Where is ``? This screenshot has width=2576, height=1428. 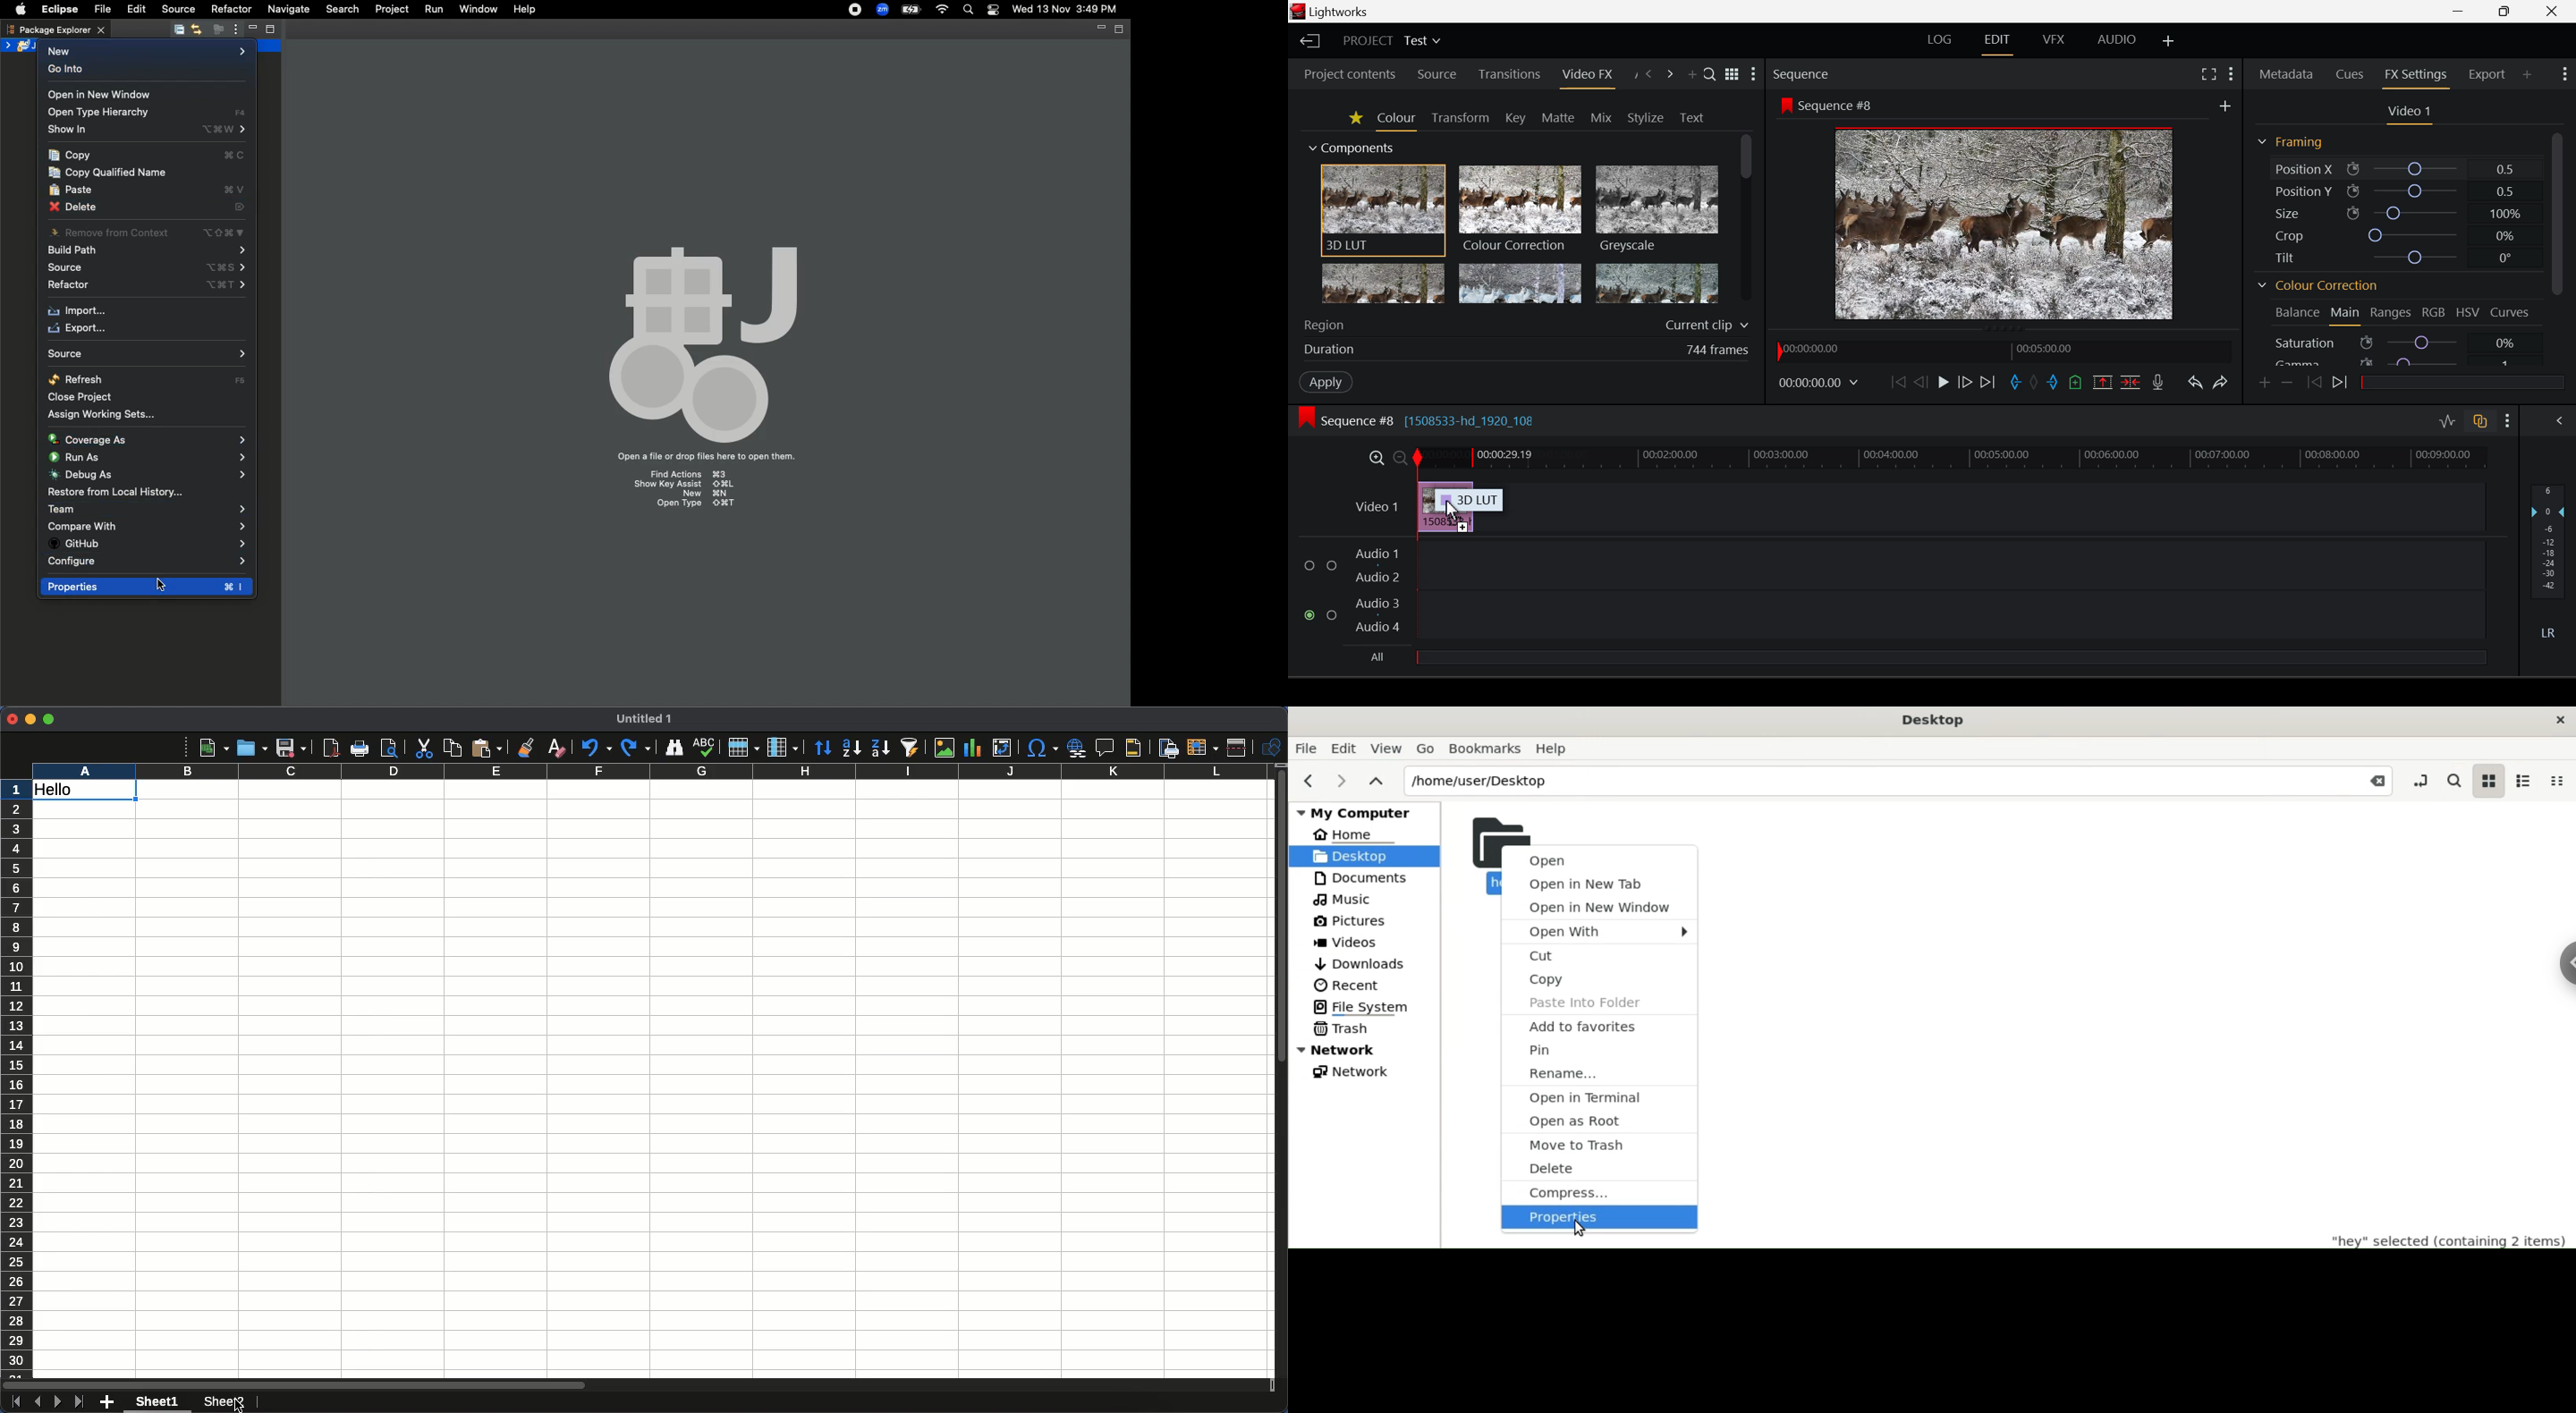  is located at coordinates (2224, 105).